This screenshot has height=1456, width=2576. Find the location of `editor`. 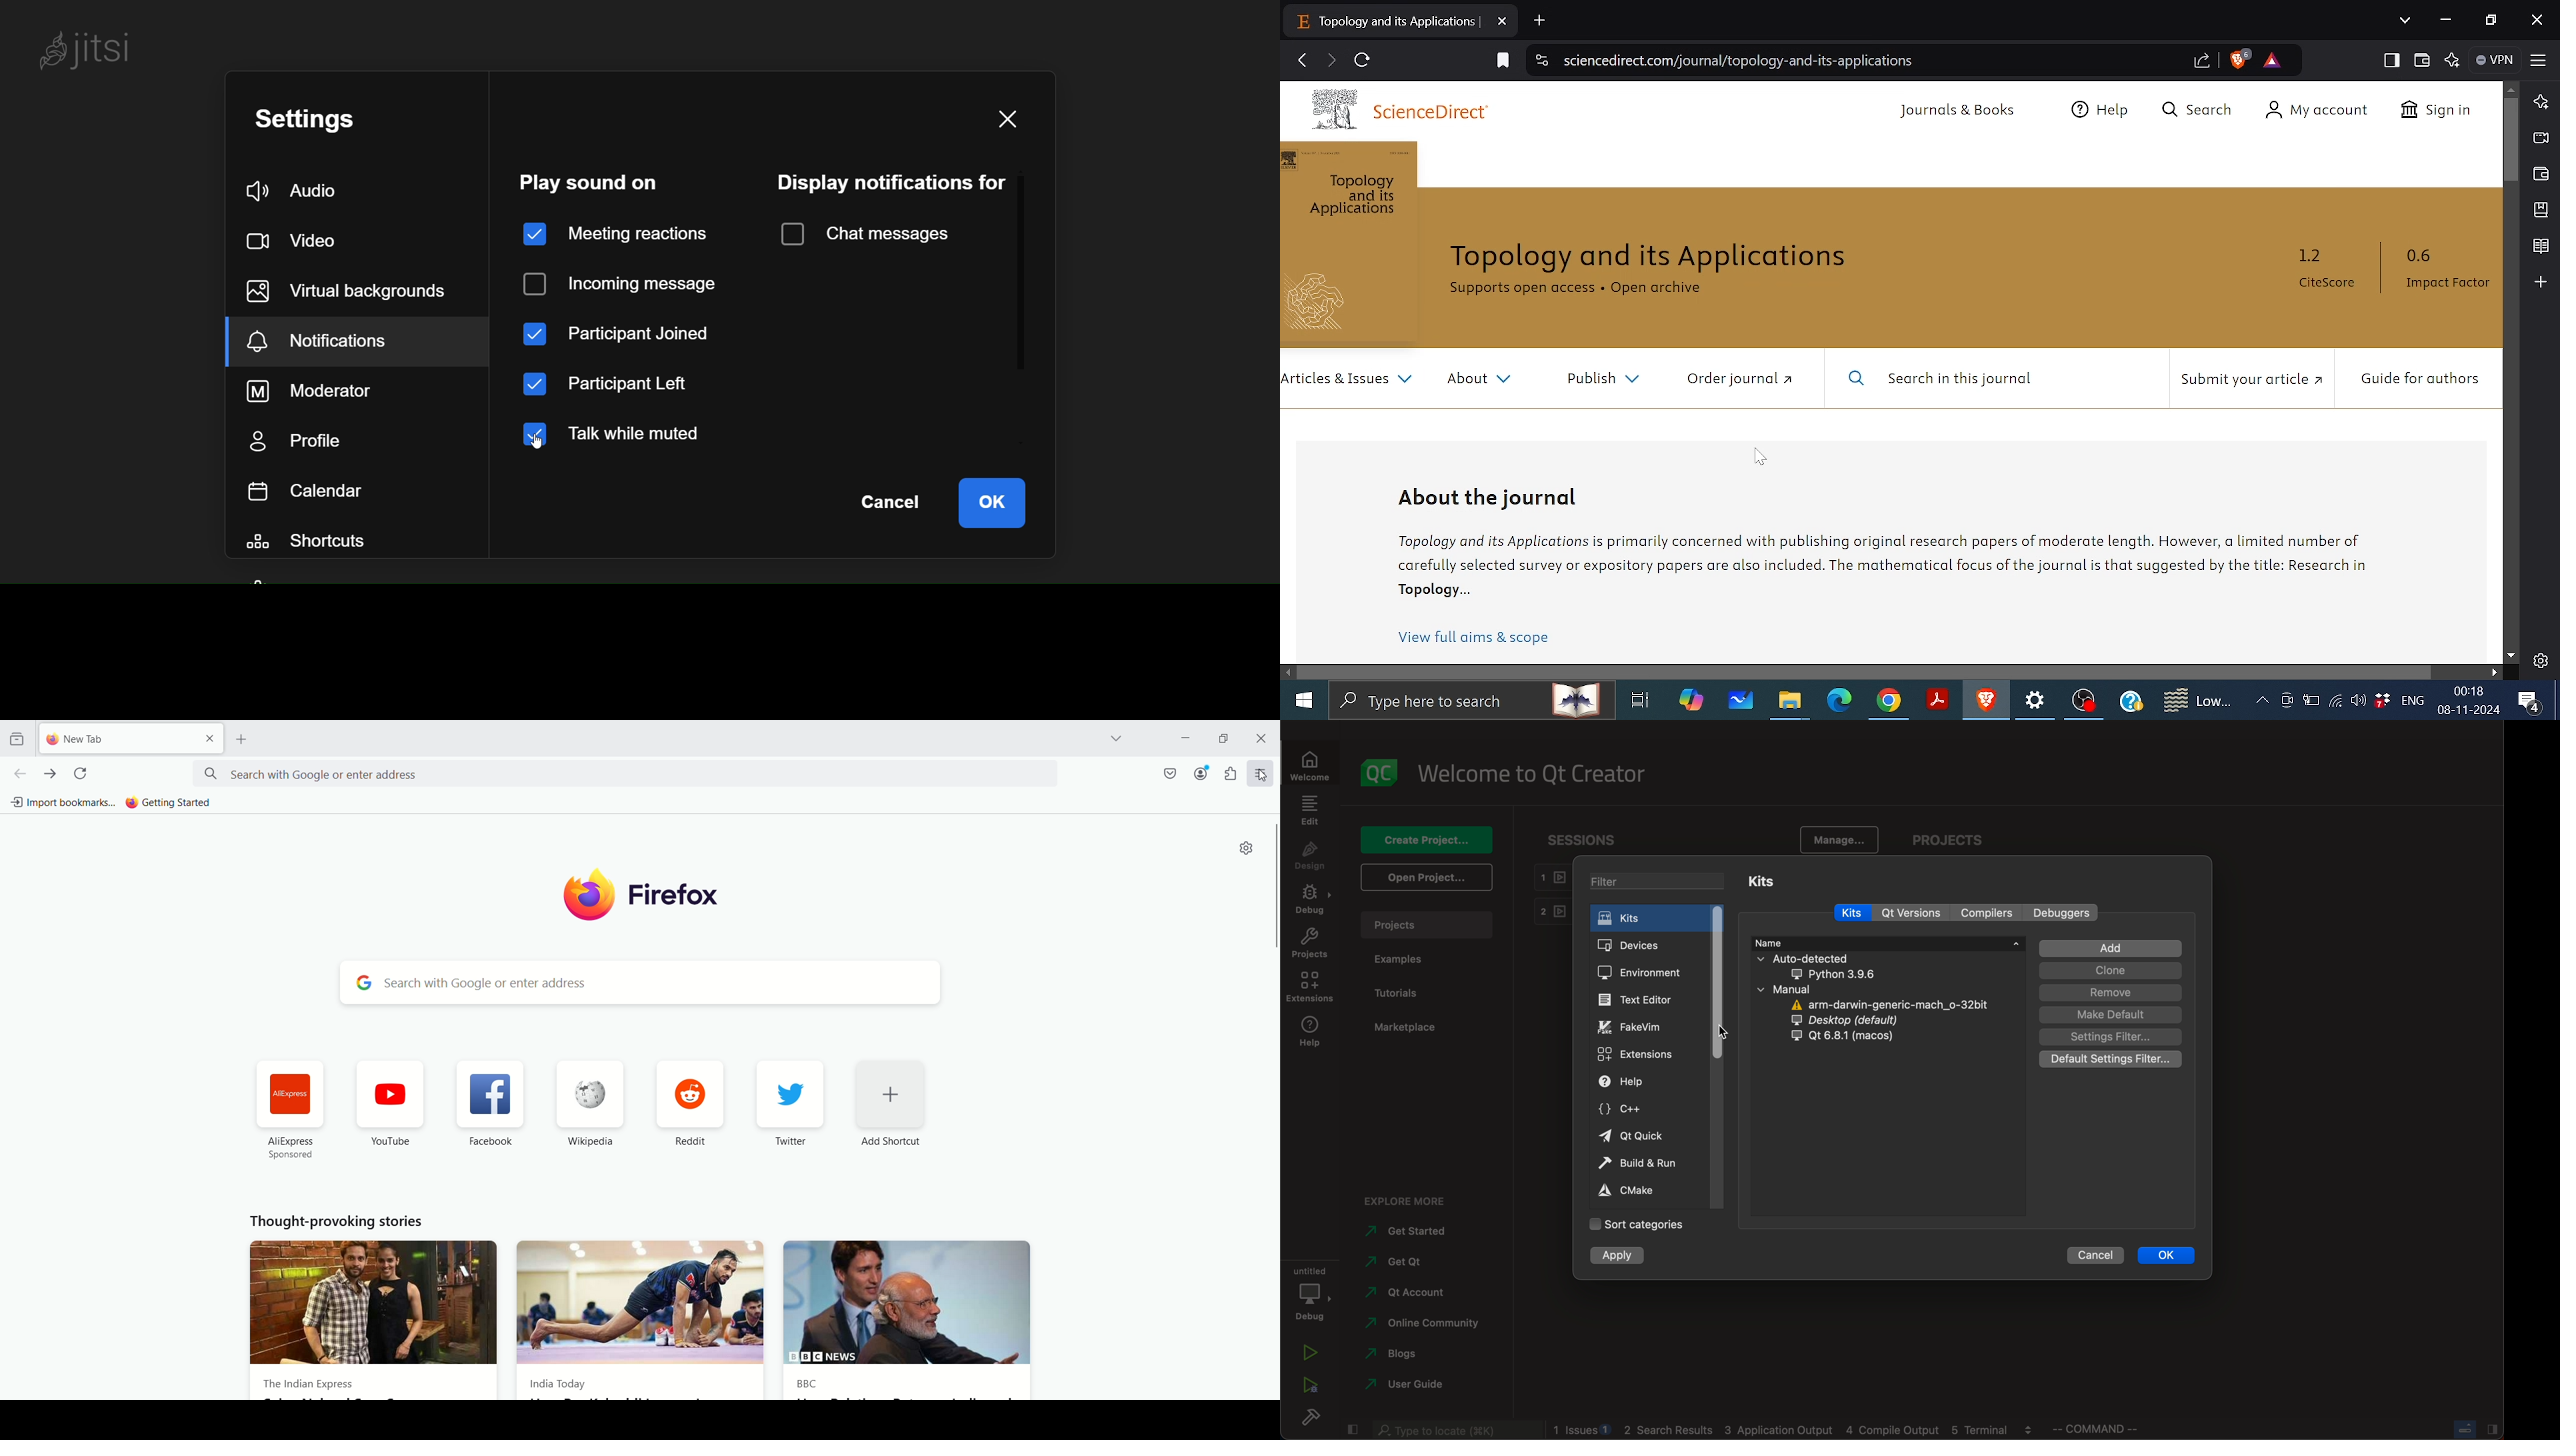

editor is located at coordinates (1644, 1001).